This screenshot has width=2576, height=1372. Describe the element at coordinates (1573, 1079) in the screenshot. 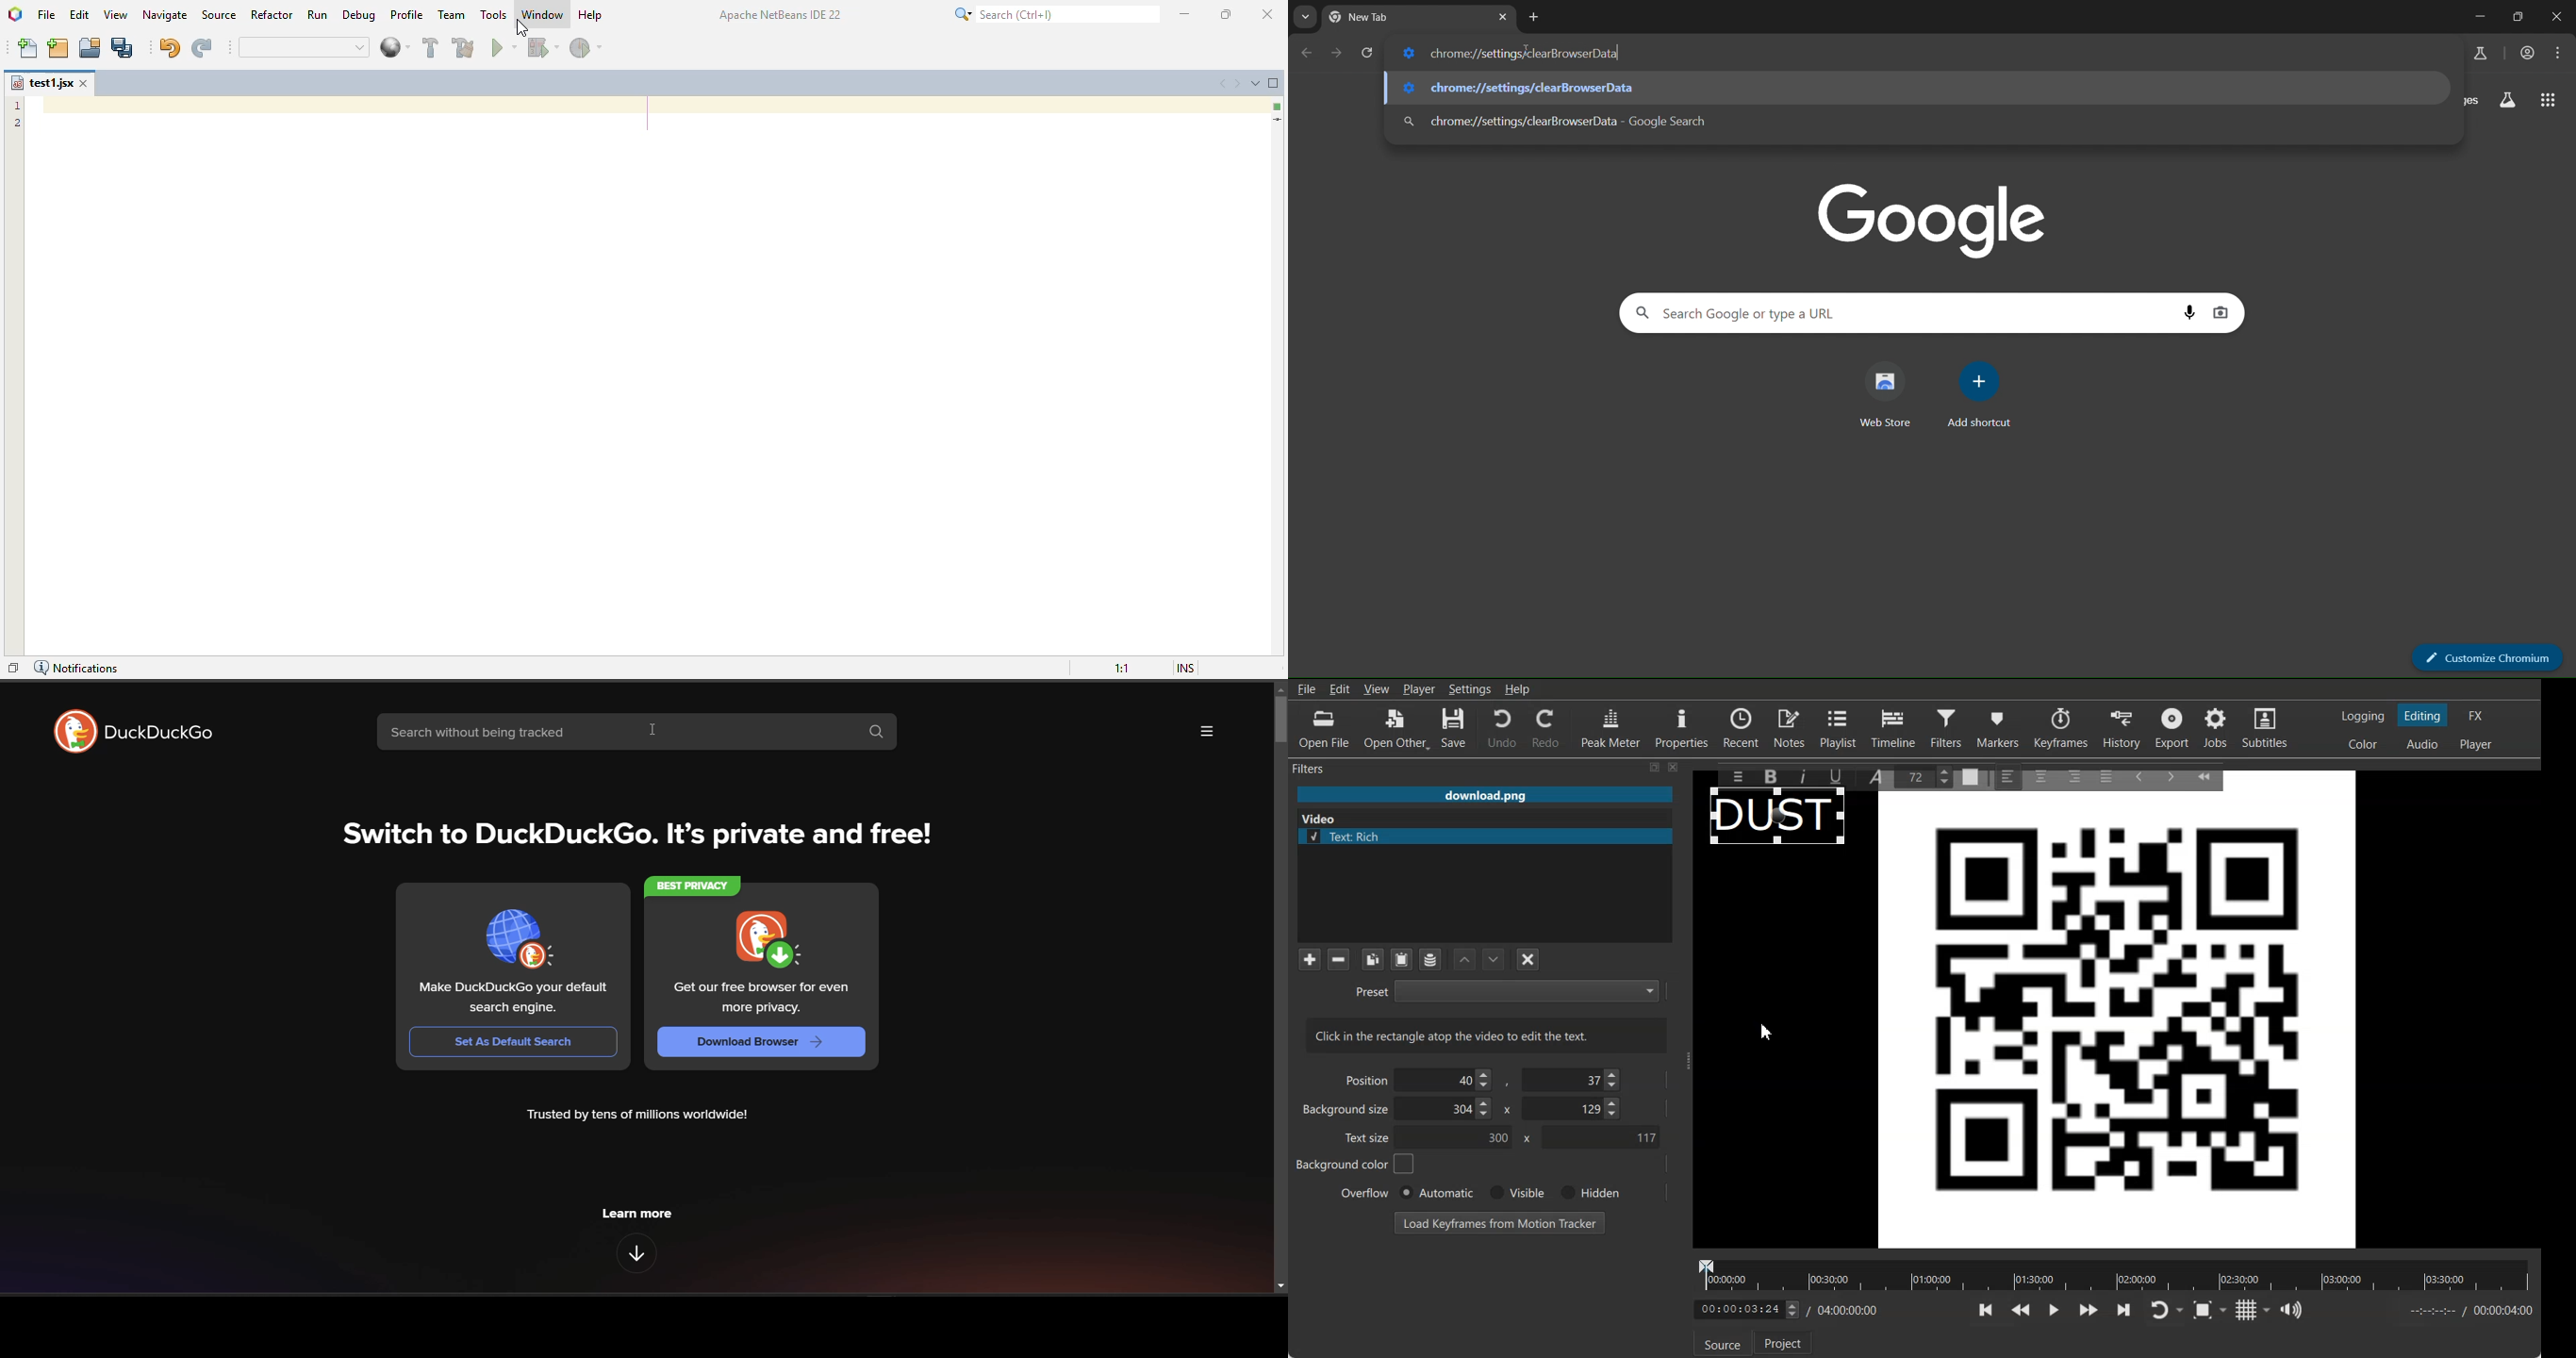

I see `Position Y- Coordinate` at that location.